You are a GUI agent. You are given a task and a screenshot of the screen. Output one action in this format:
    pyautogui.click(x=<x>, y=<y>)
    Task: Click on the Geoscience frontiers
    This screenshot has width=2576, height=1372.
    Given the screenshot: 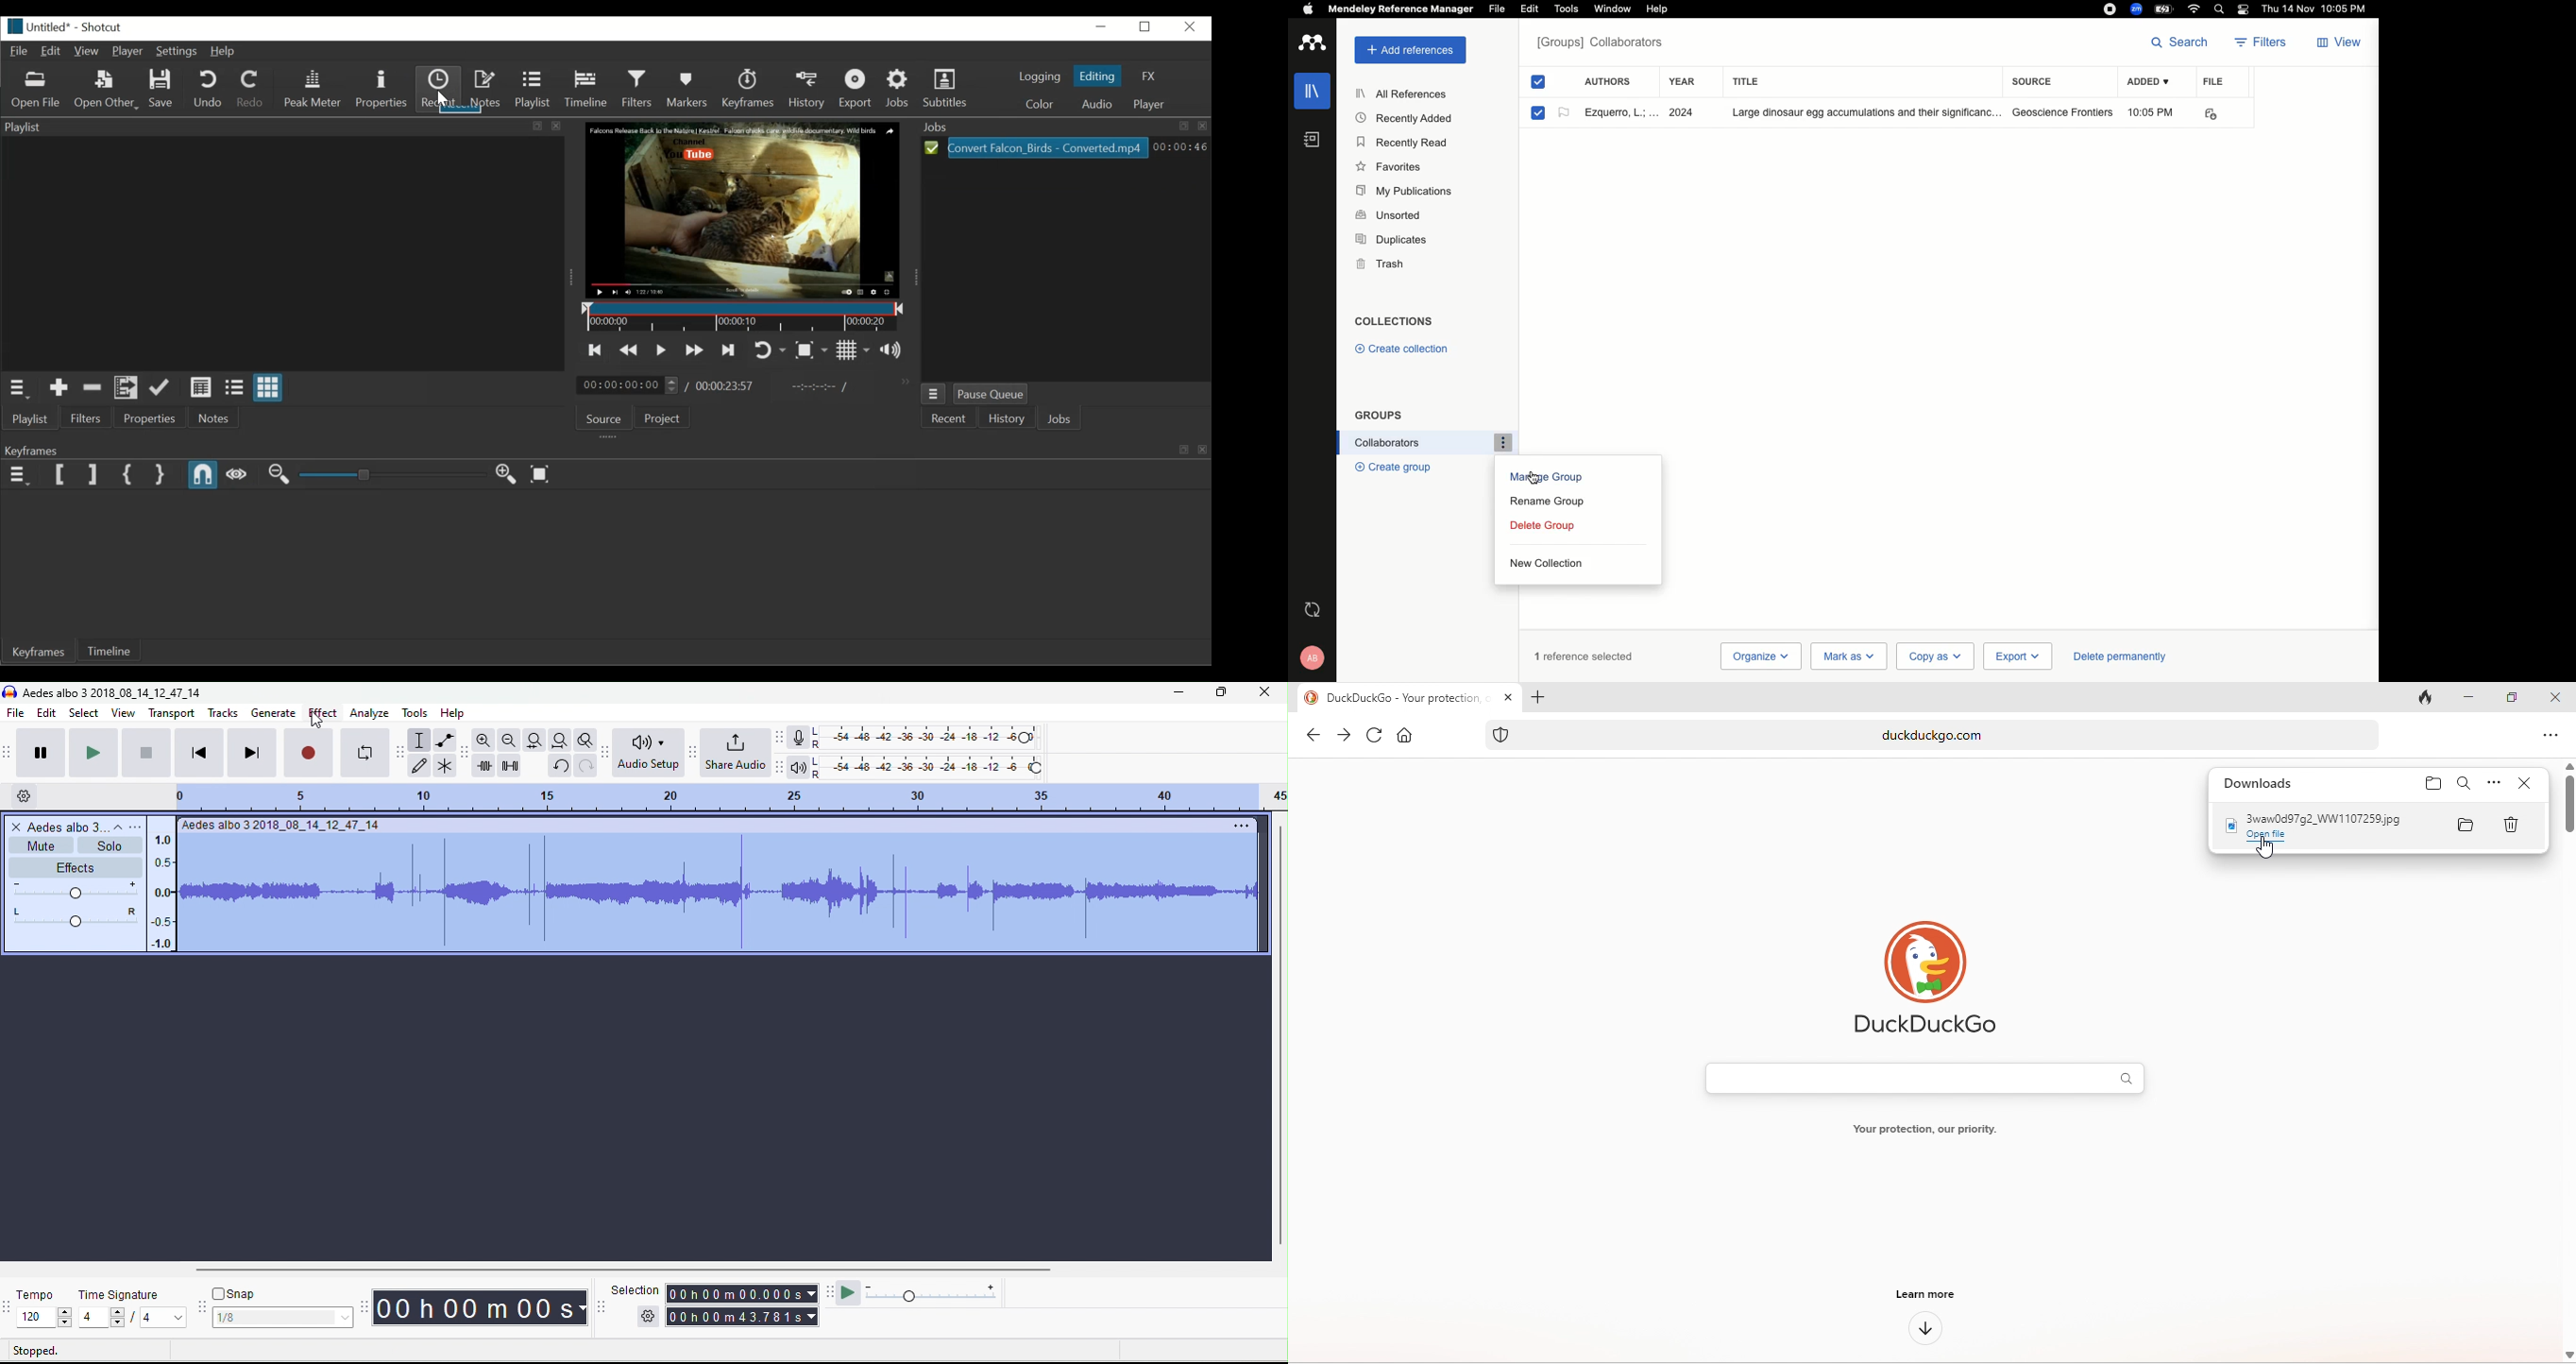 What is the action you would take?
    pyautogui.click(x=2063, y=112)
    